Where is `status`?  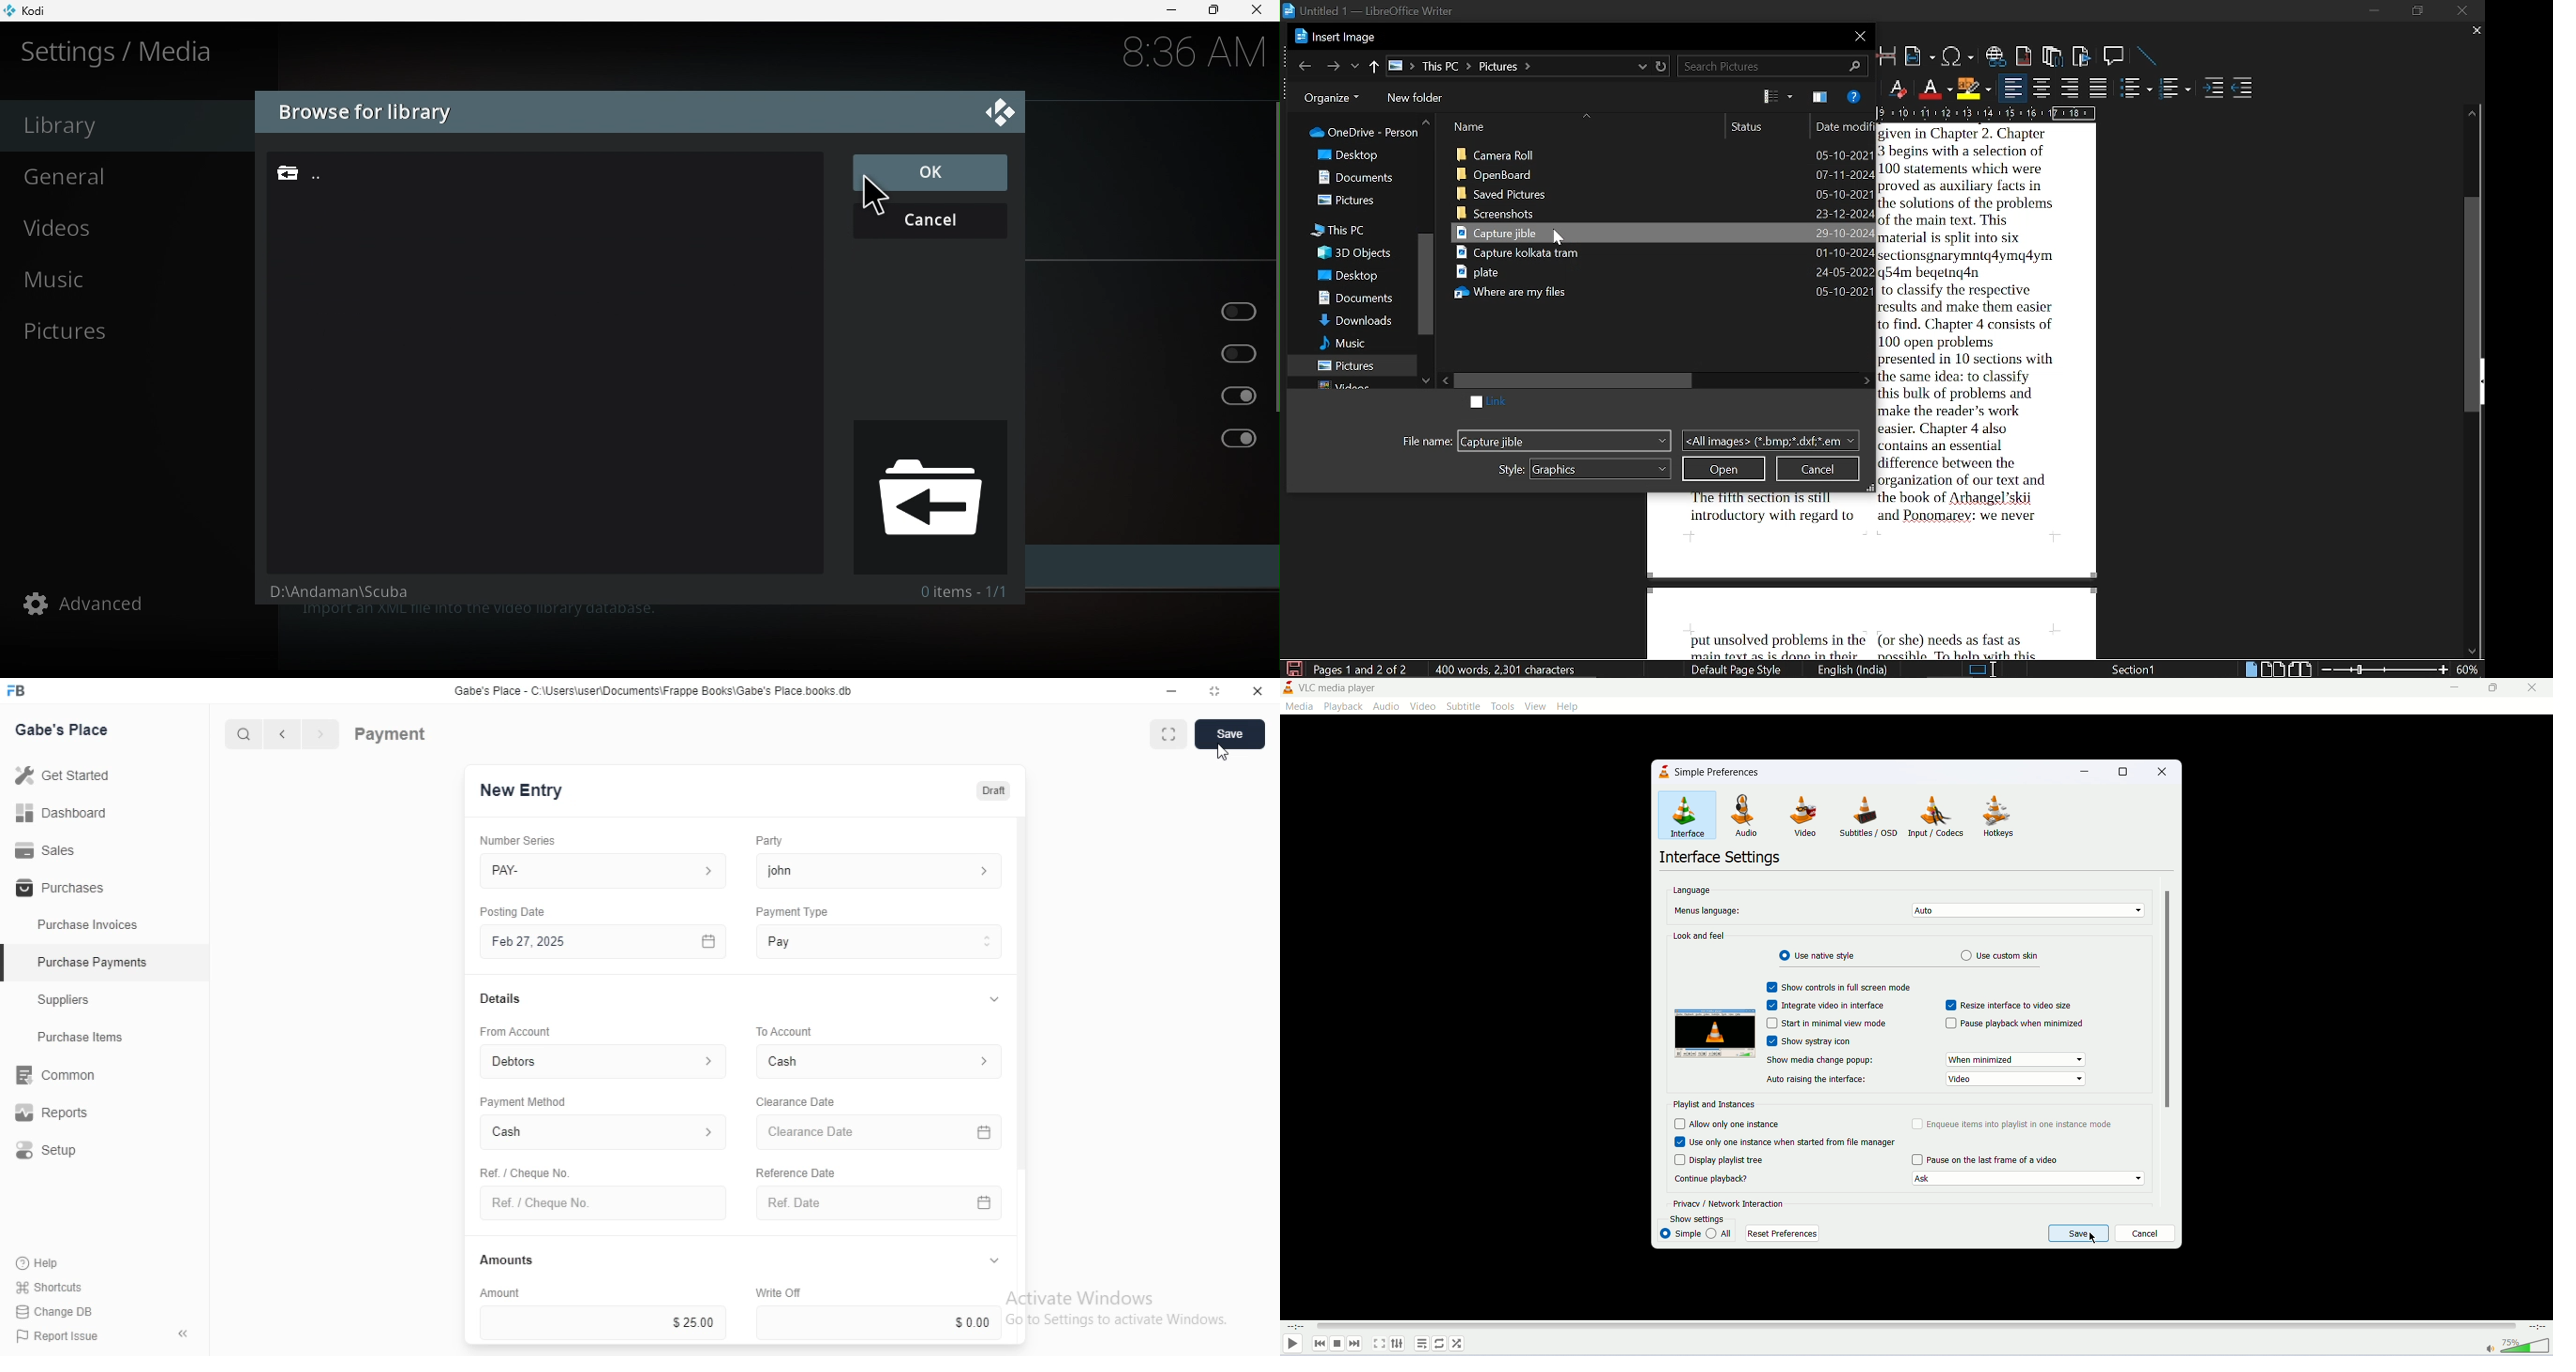 status is located at coordinates (1760, 128).